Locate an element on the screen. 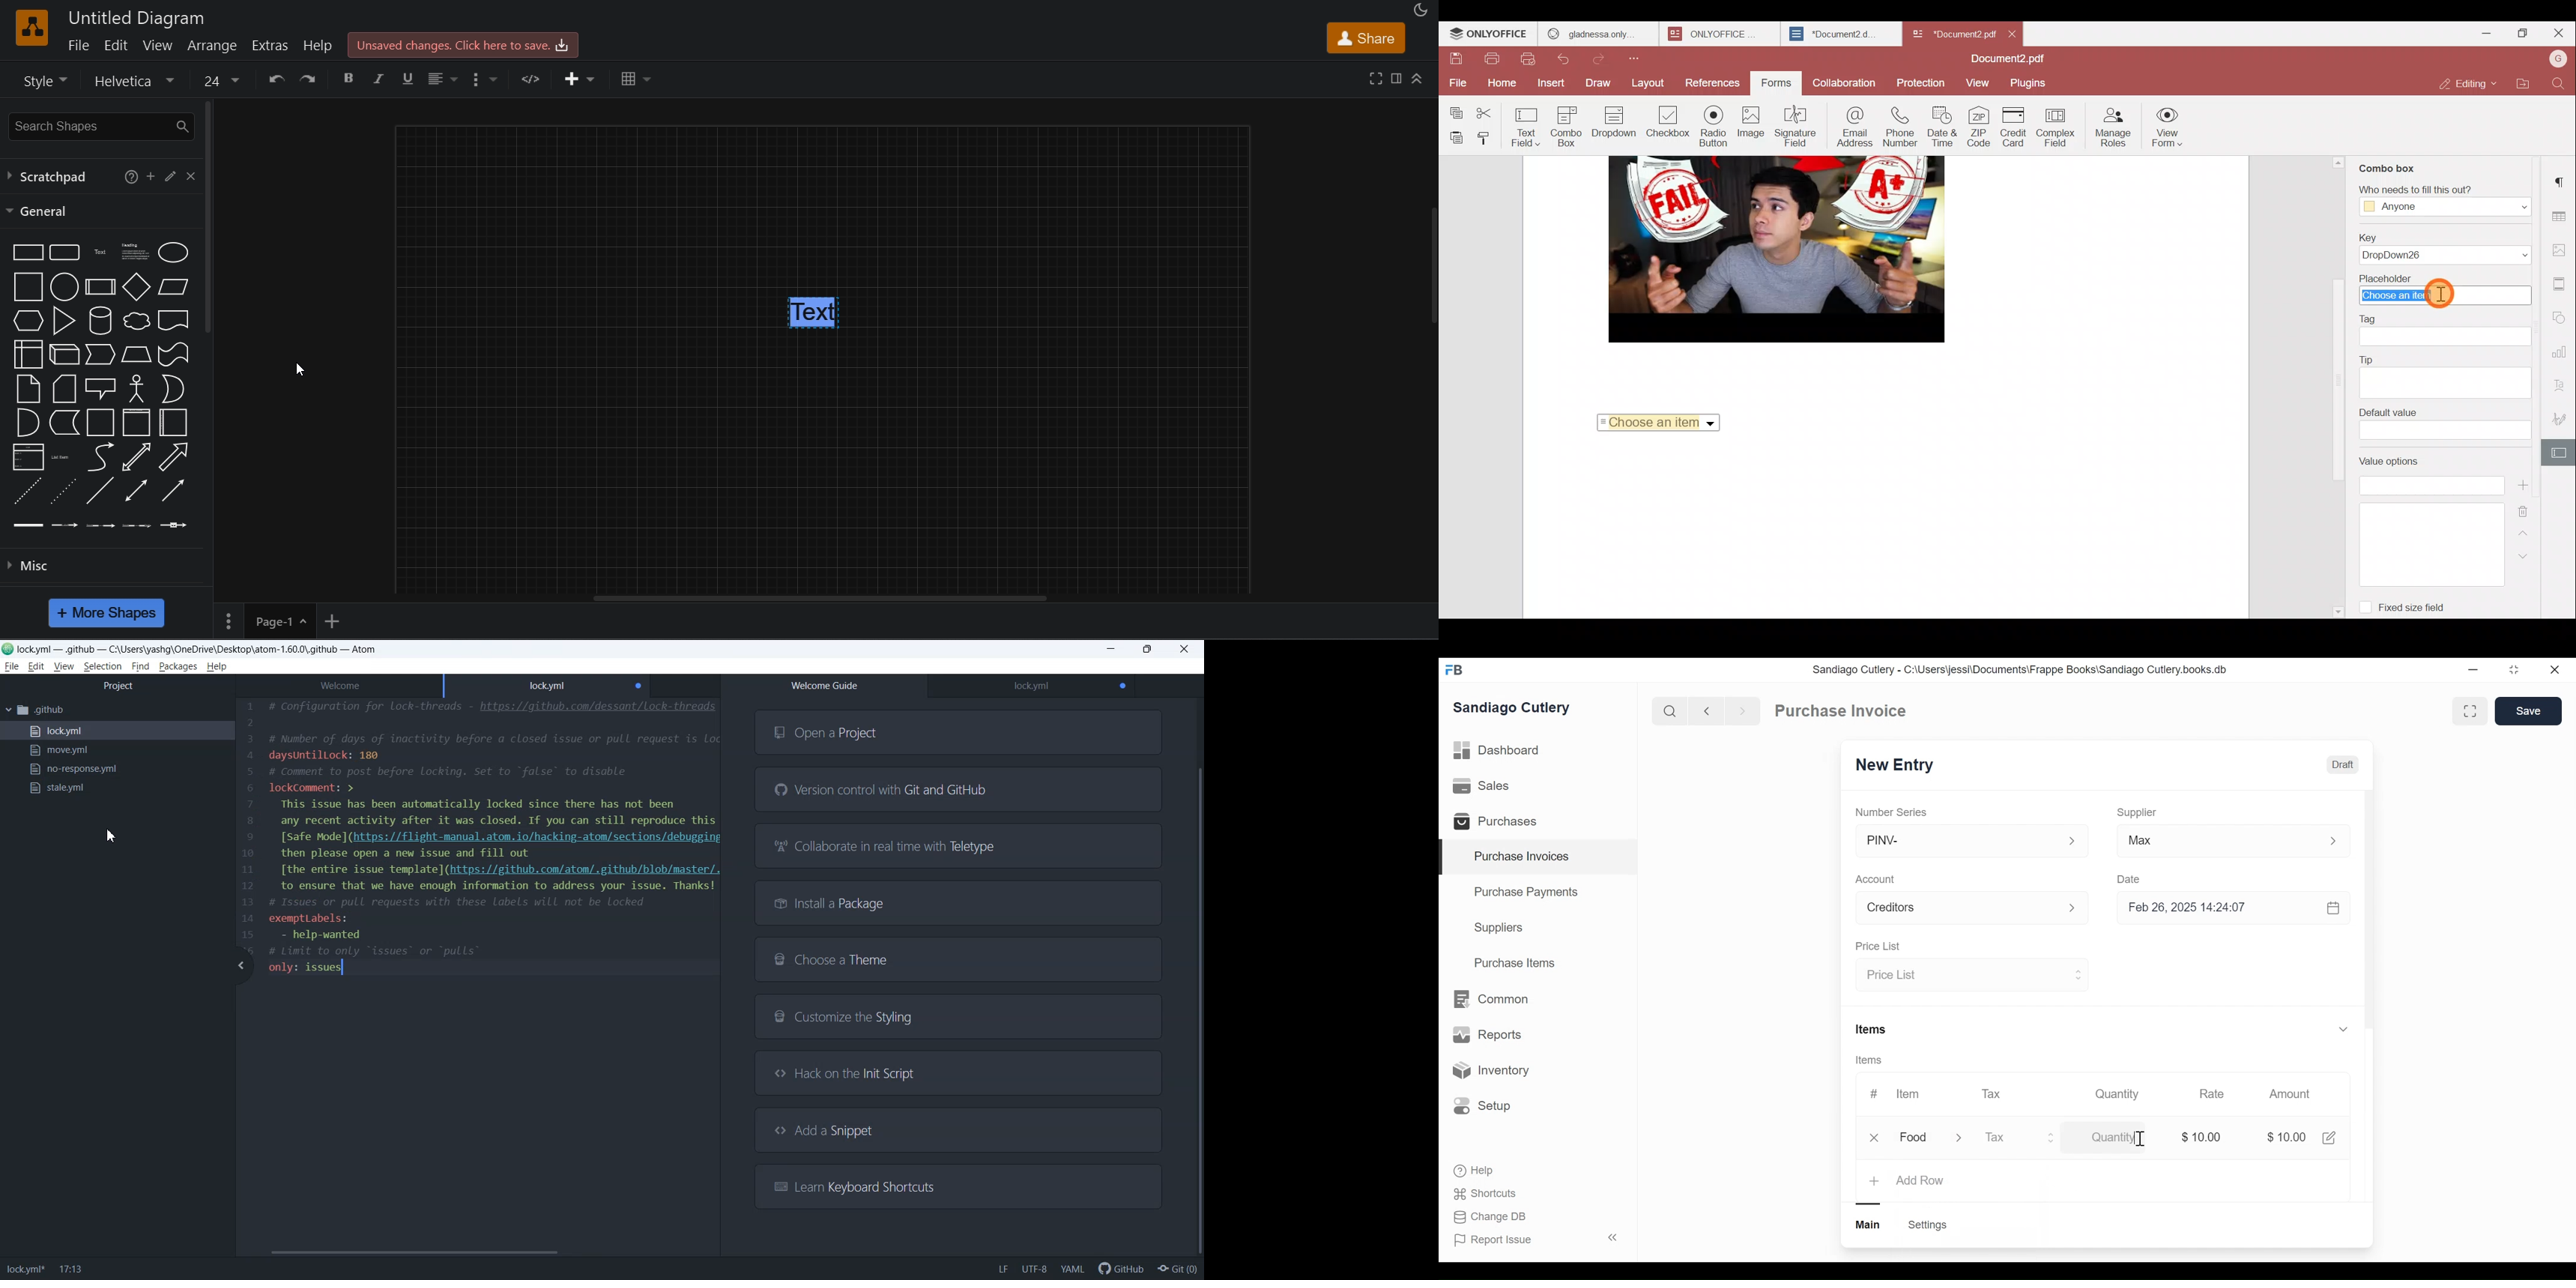  Container is located at coordinates (101, 423).